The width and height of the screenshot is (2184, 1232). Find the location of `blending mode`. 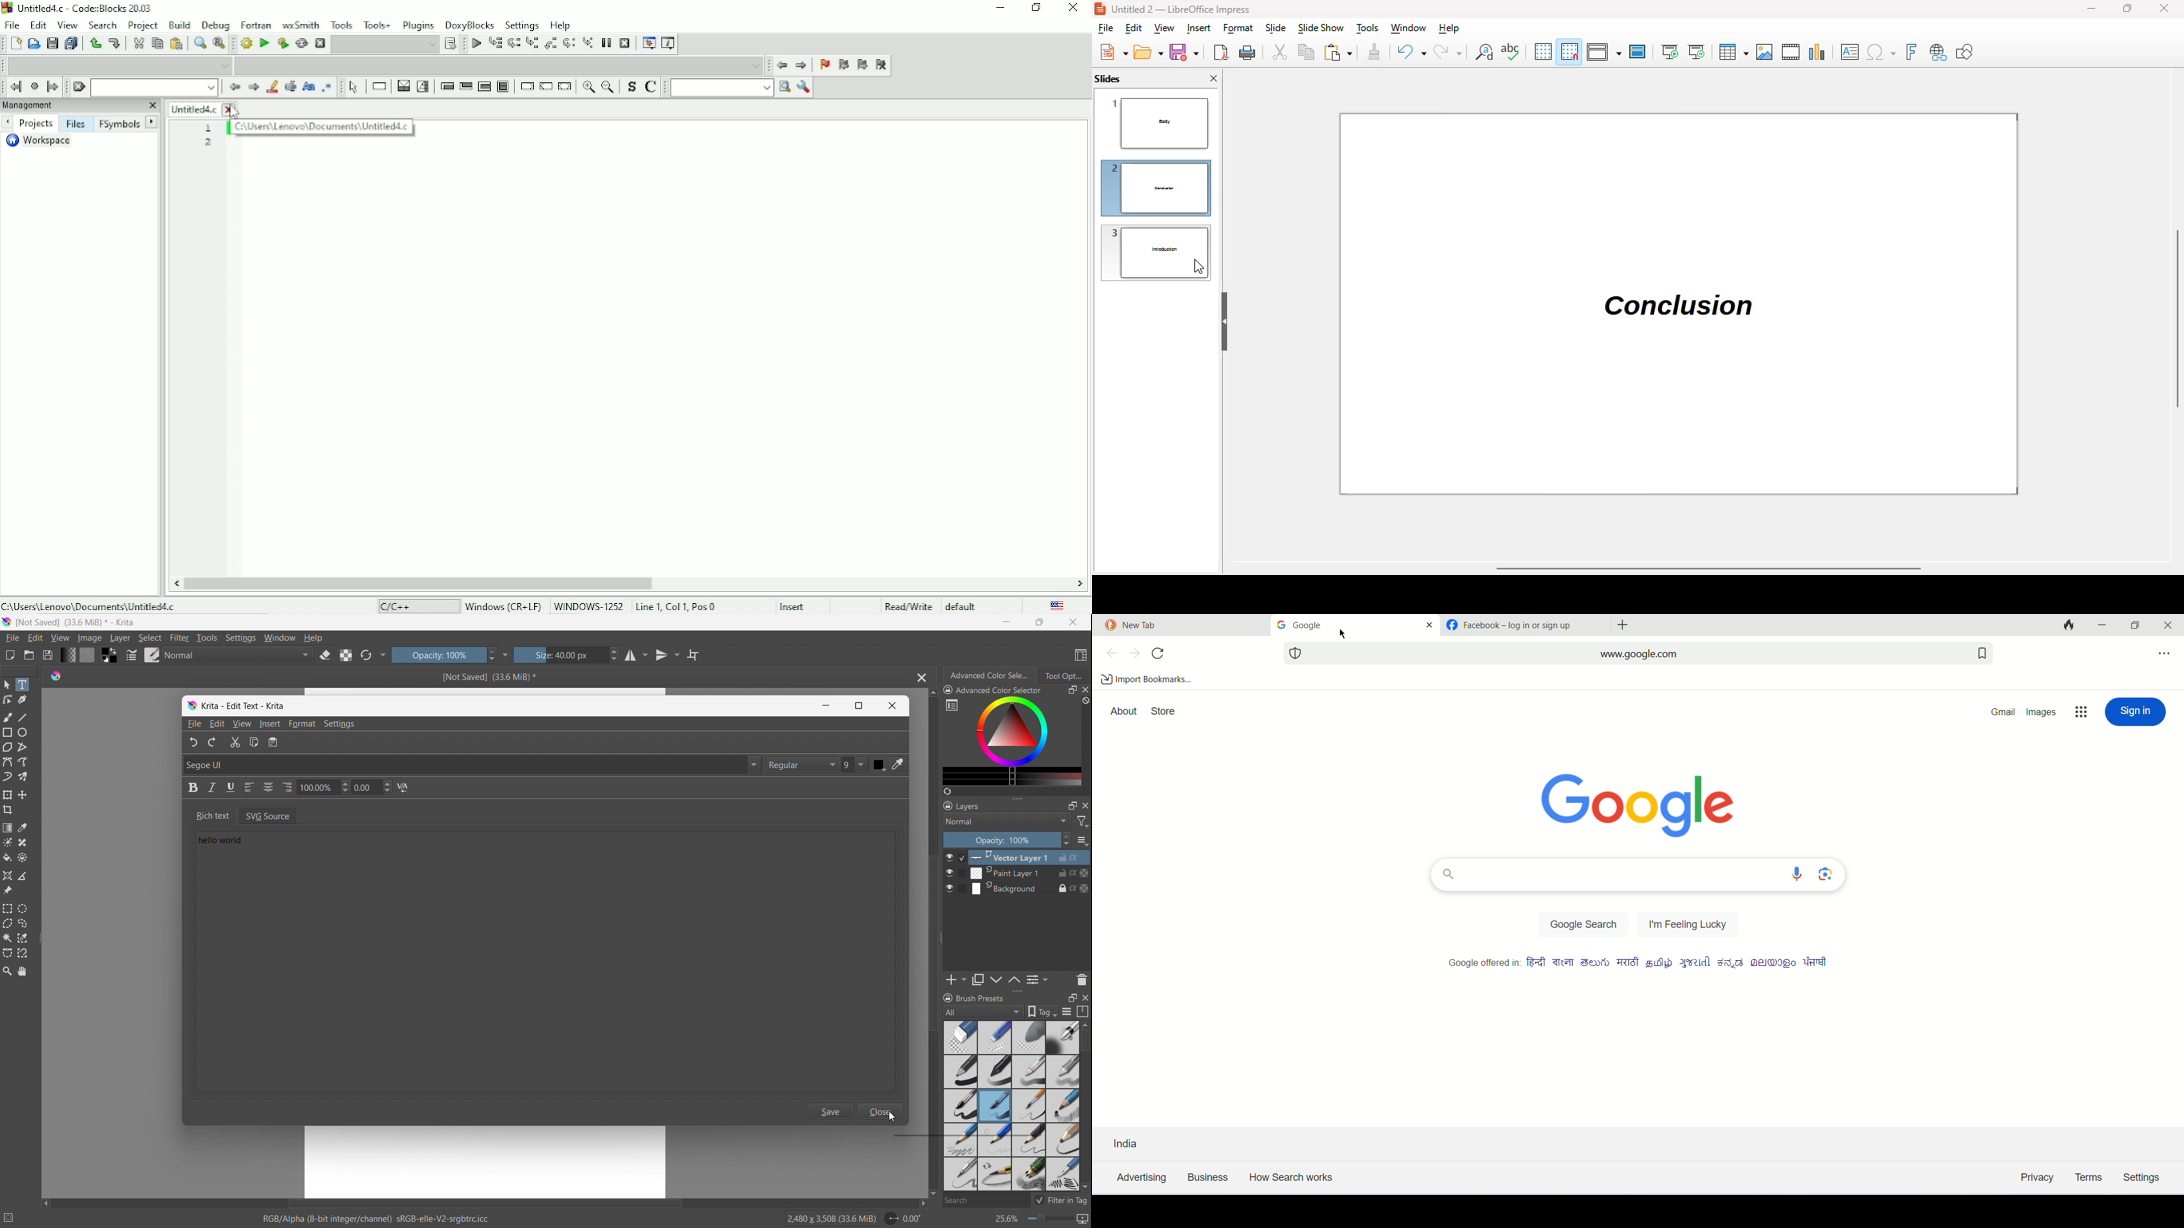

blending mode is located at coordinates (1007, 821).